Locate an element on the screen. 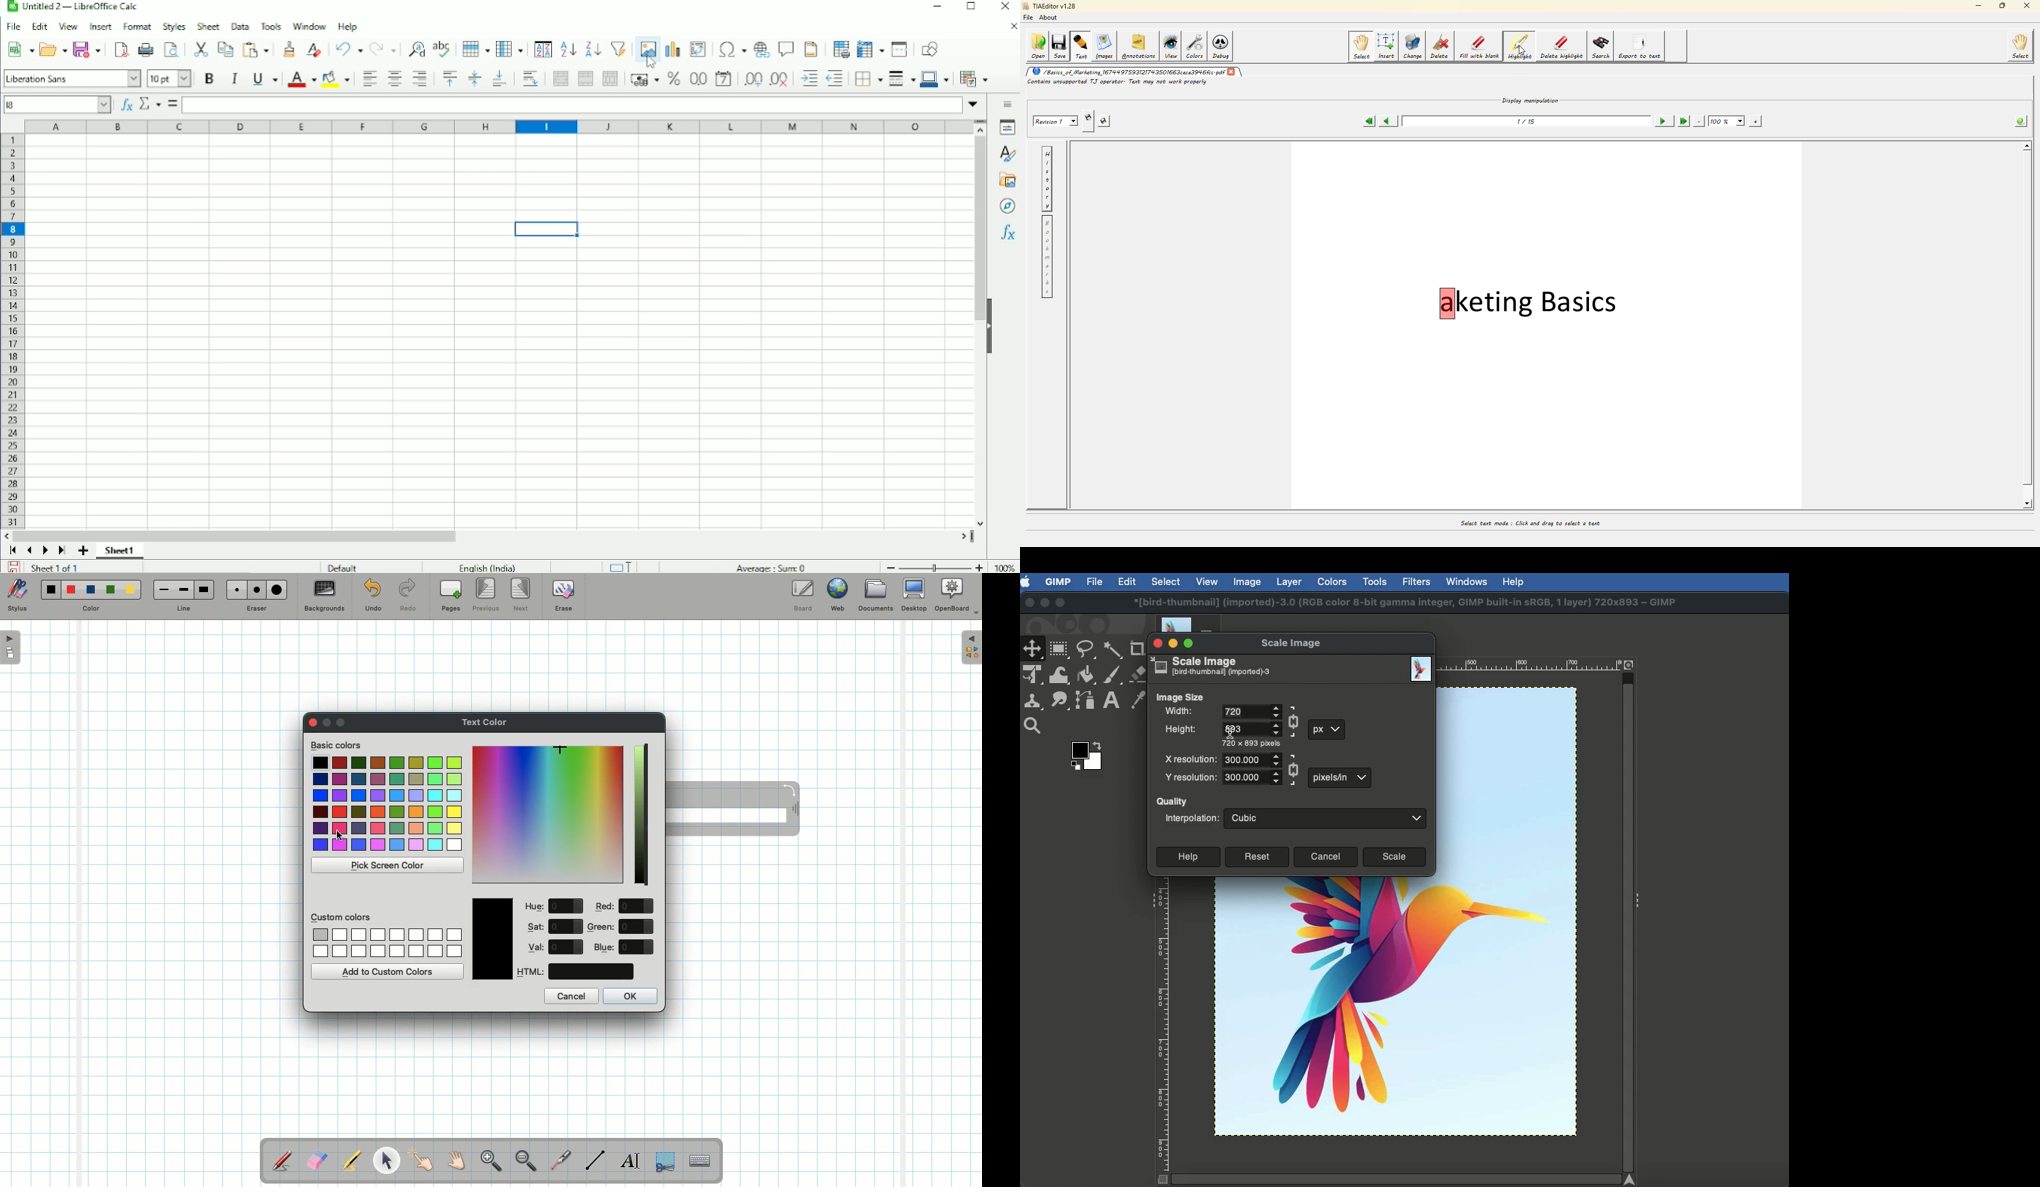 This screenshot has width=2044, height=1204. Expand formula bar is located at coordinates (973, 104).